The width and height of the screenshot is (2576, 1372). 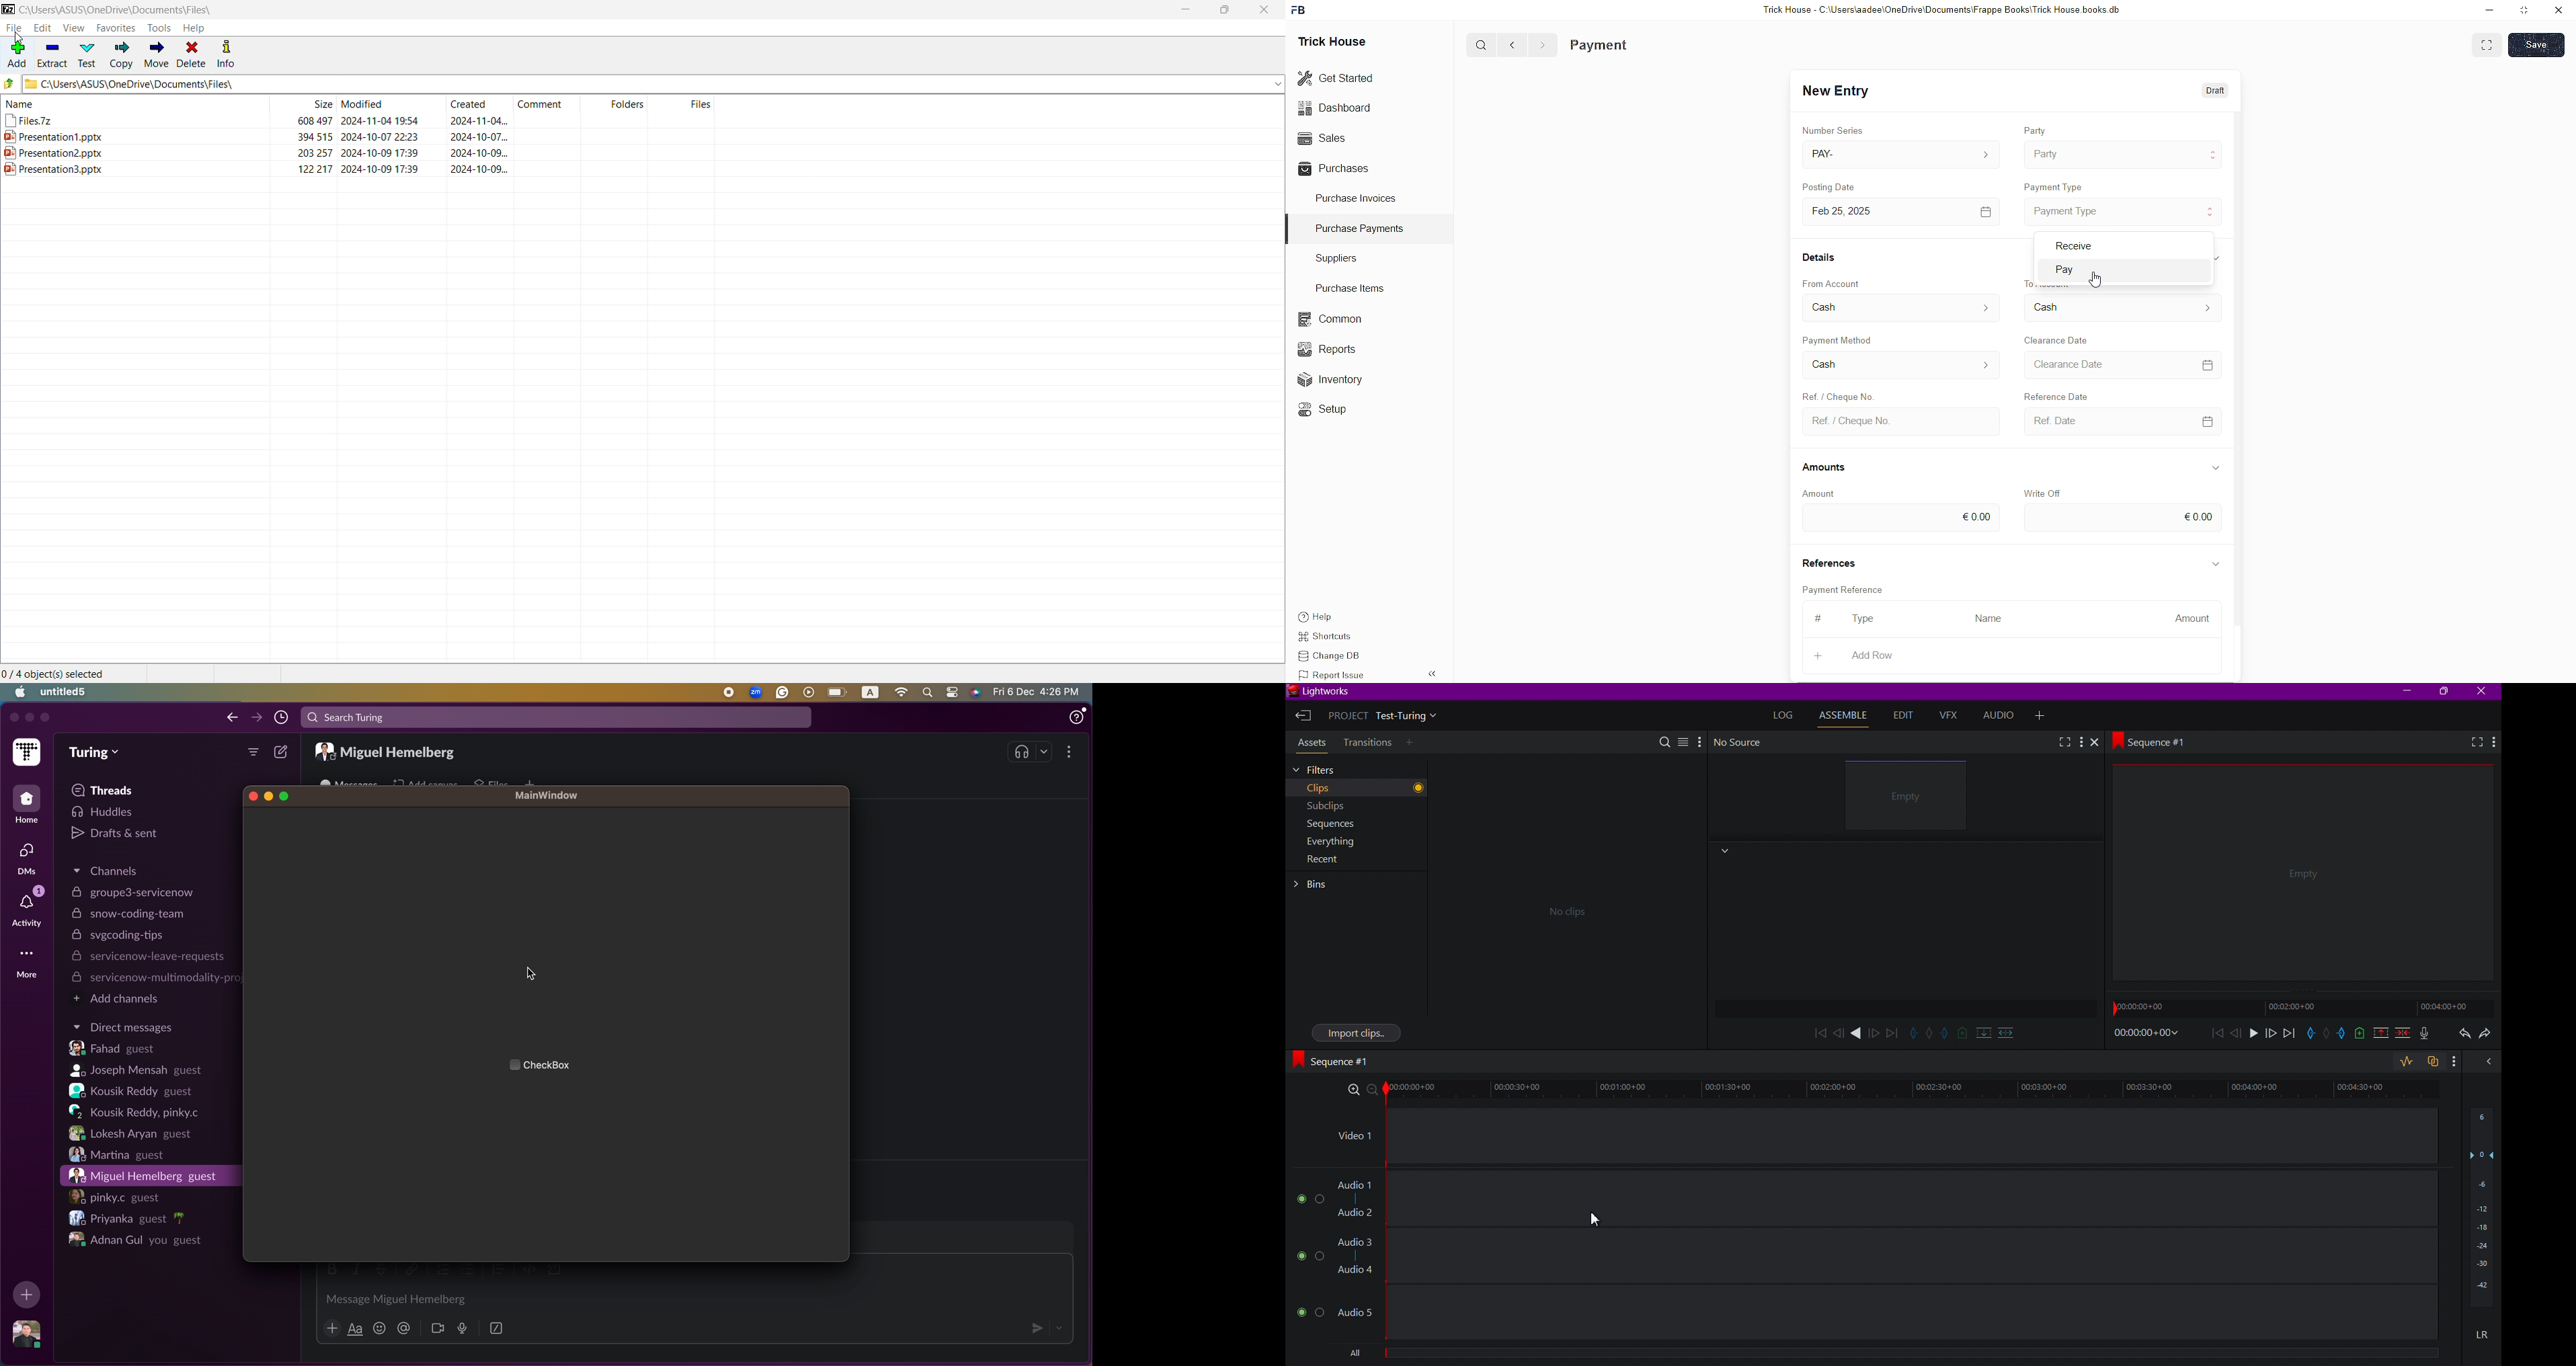 What do you see at coordinates (1509, 44) in the screenshot?
I see `<` at bounding box center [1509, 44].